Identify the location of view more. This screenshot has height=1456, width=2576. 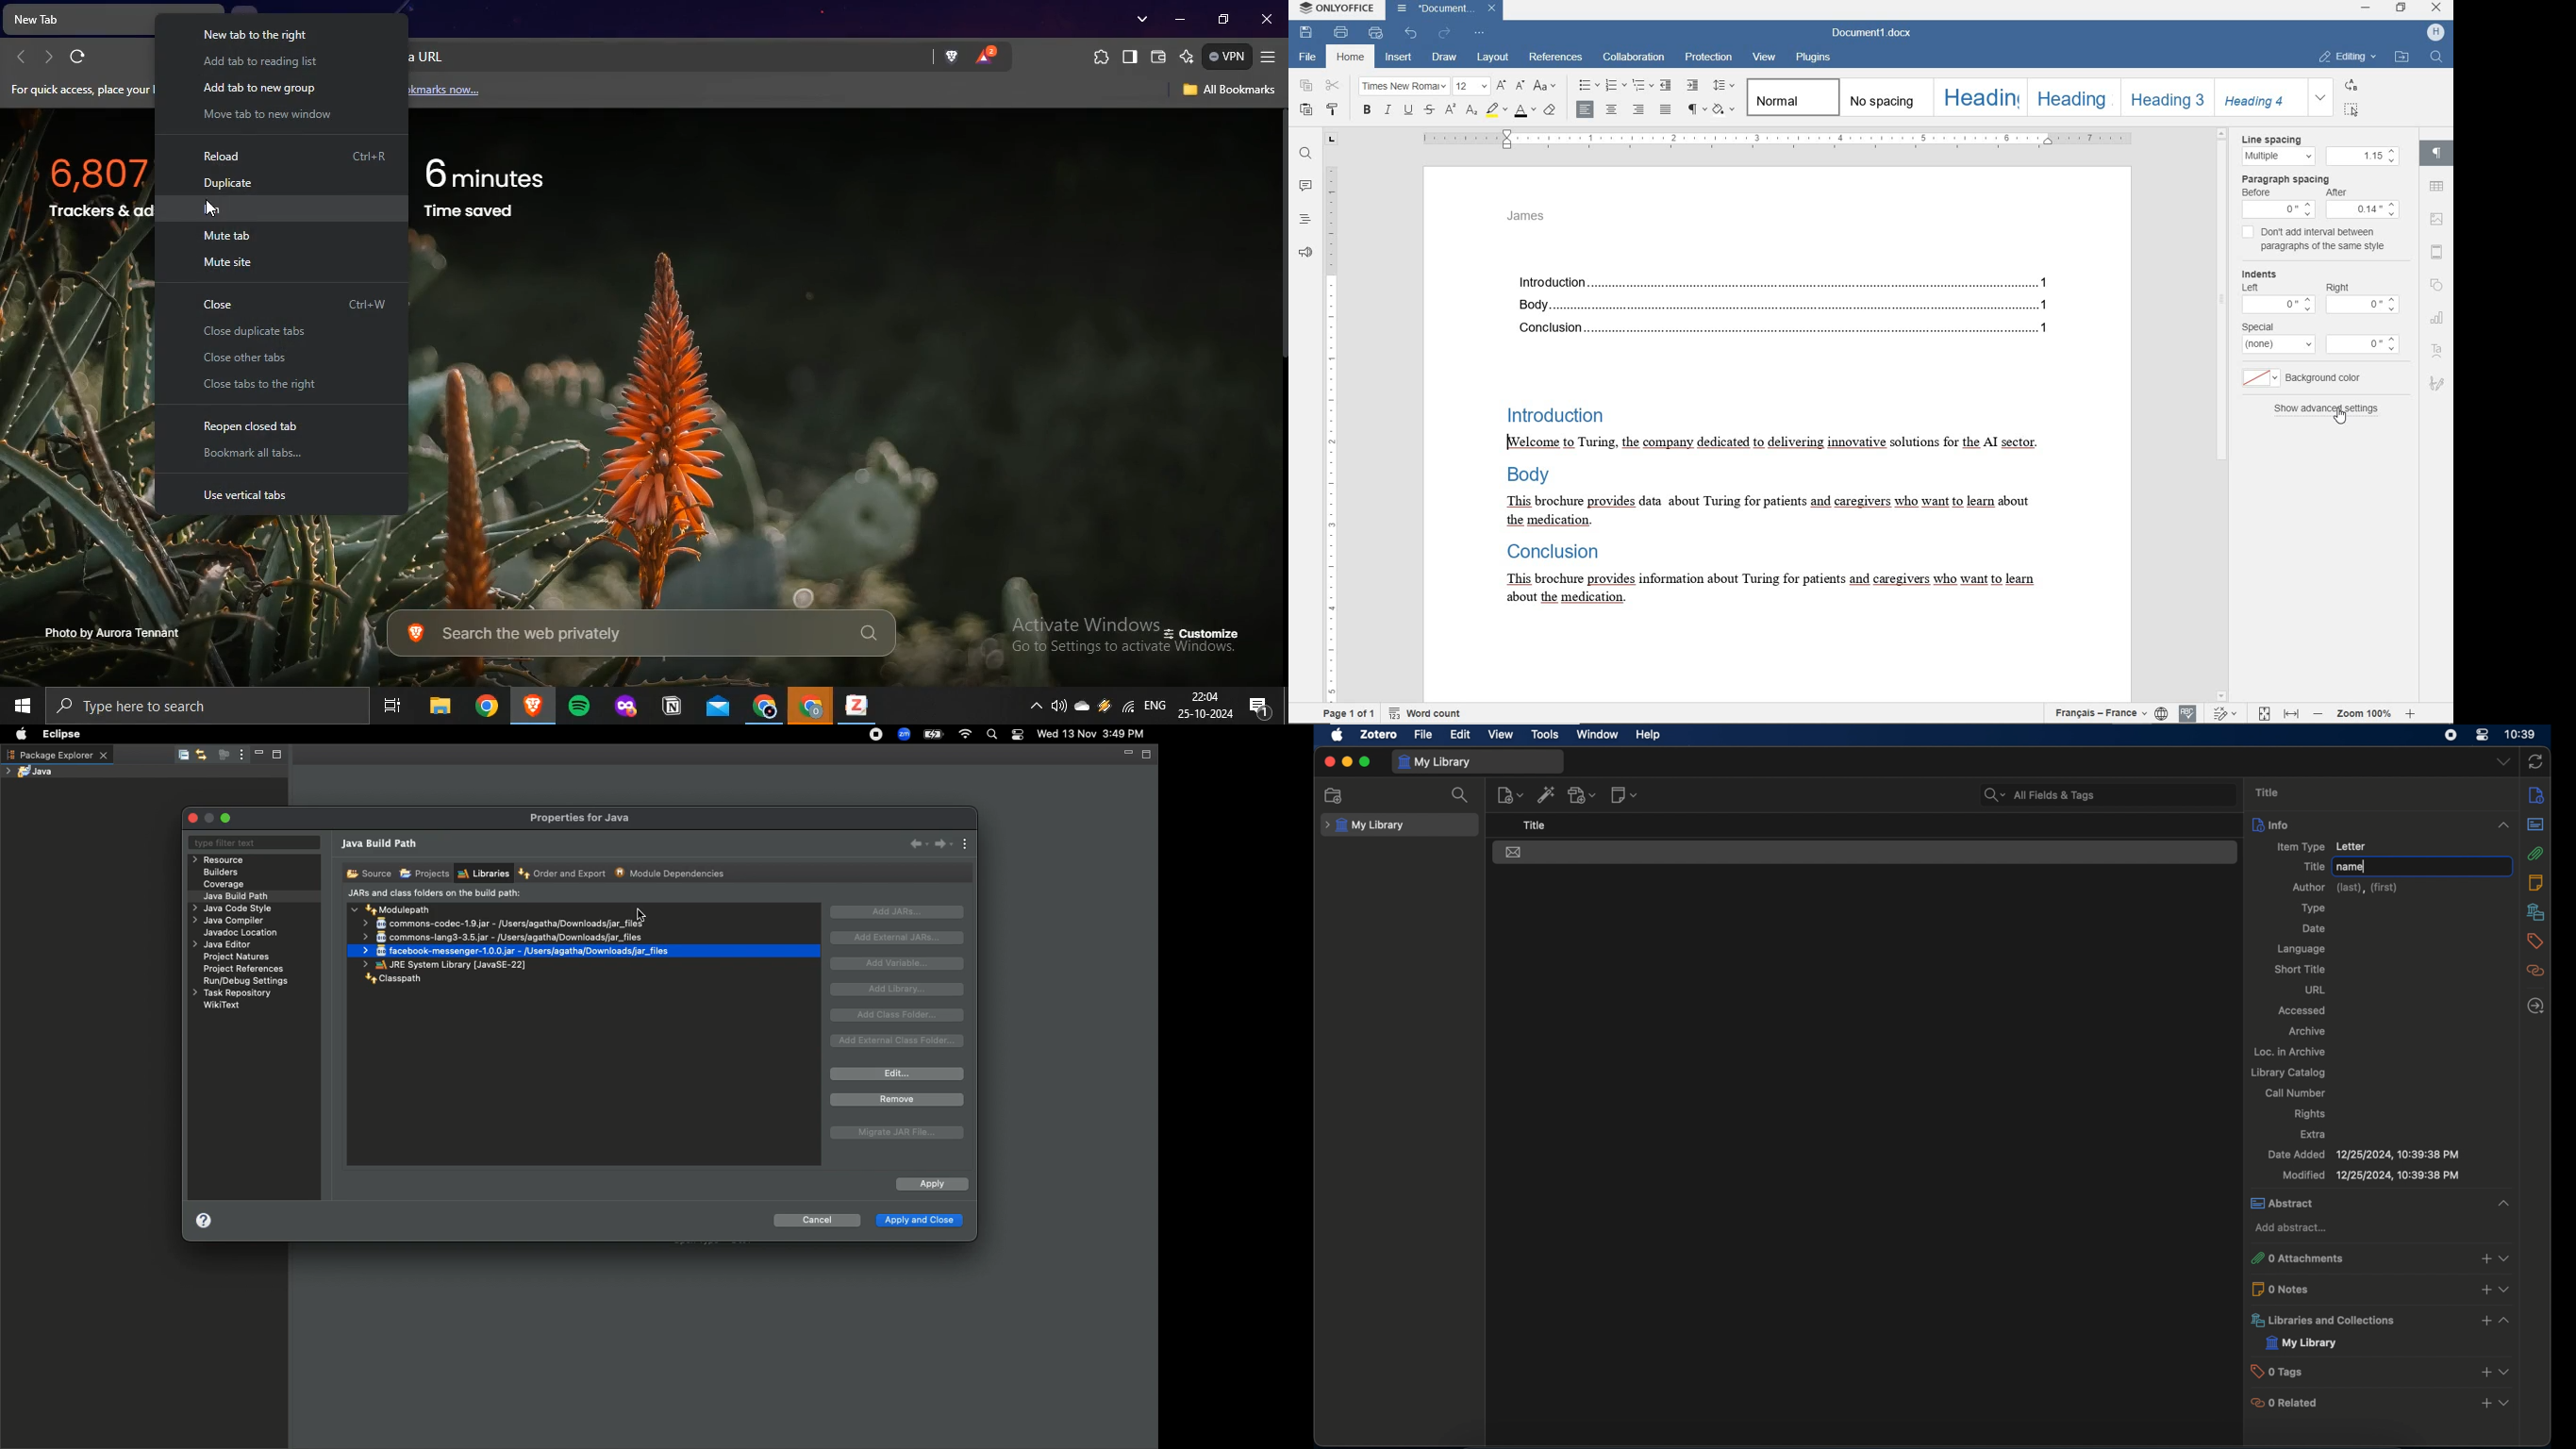
(2505, 1371).